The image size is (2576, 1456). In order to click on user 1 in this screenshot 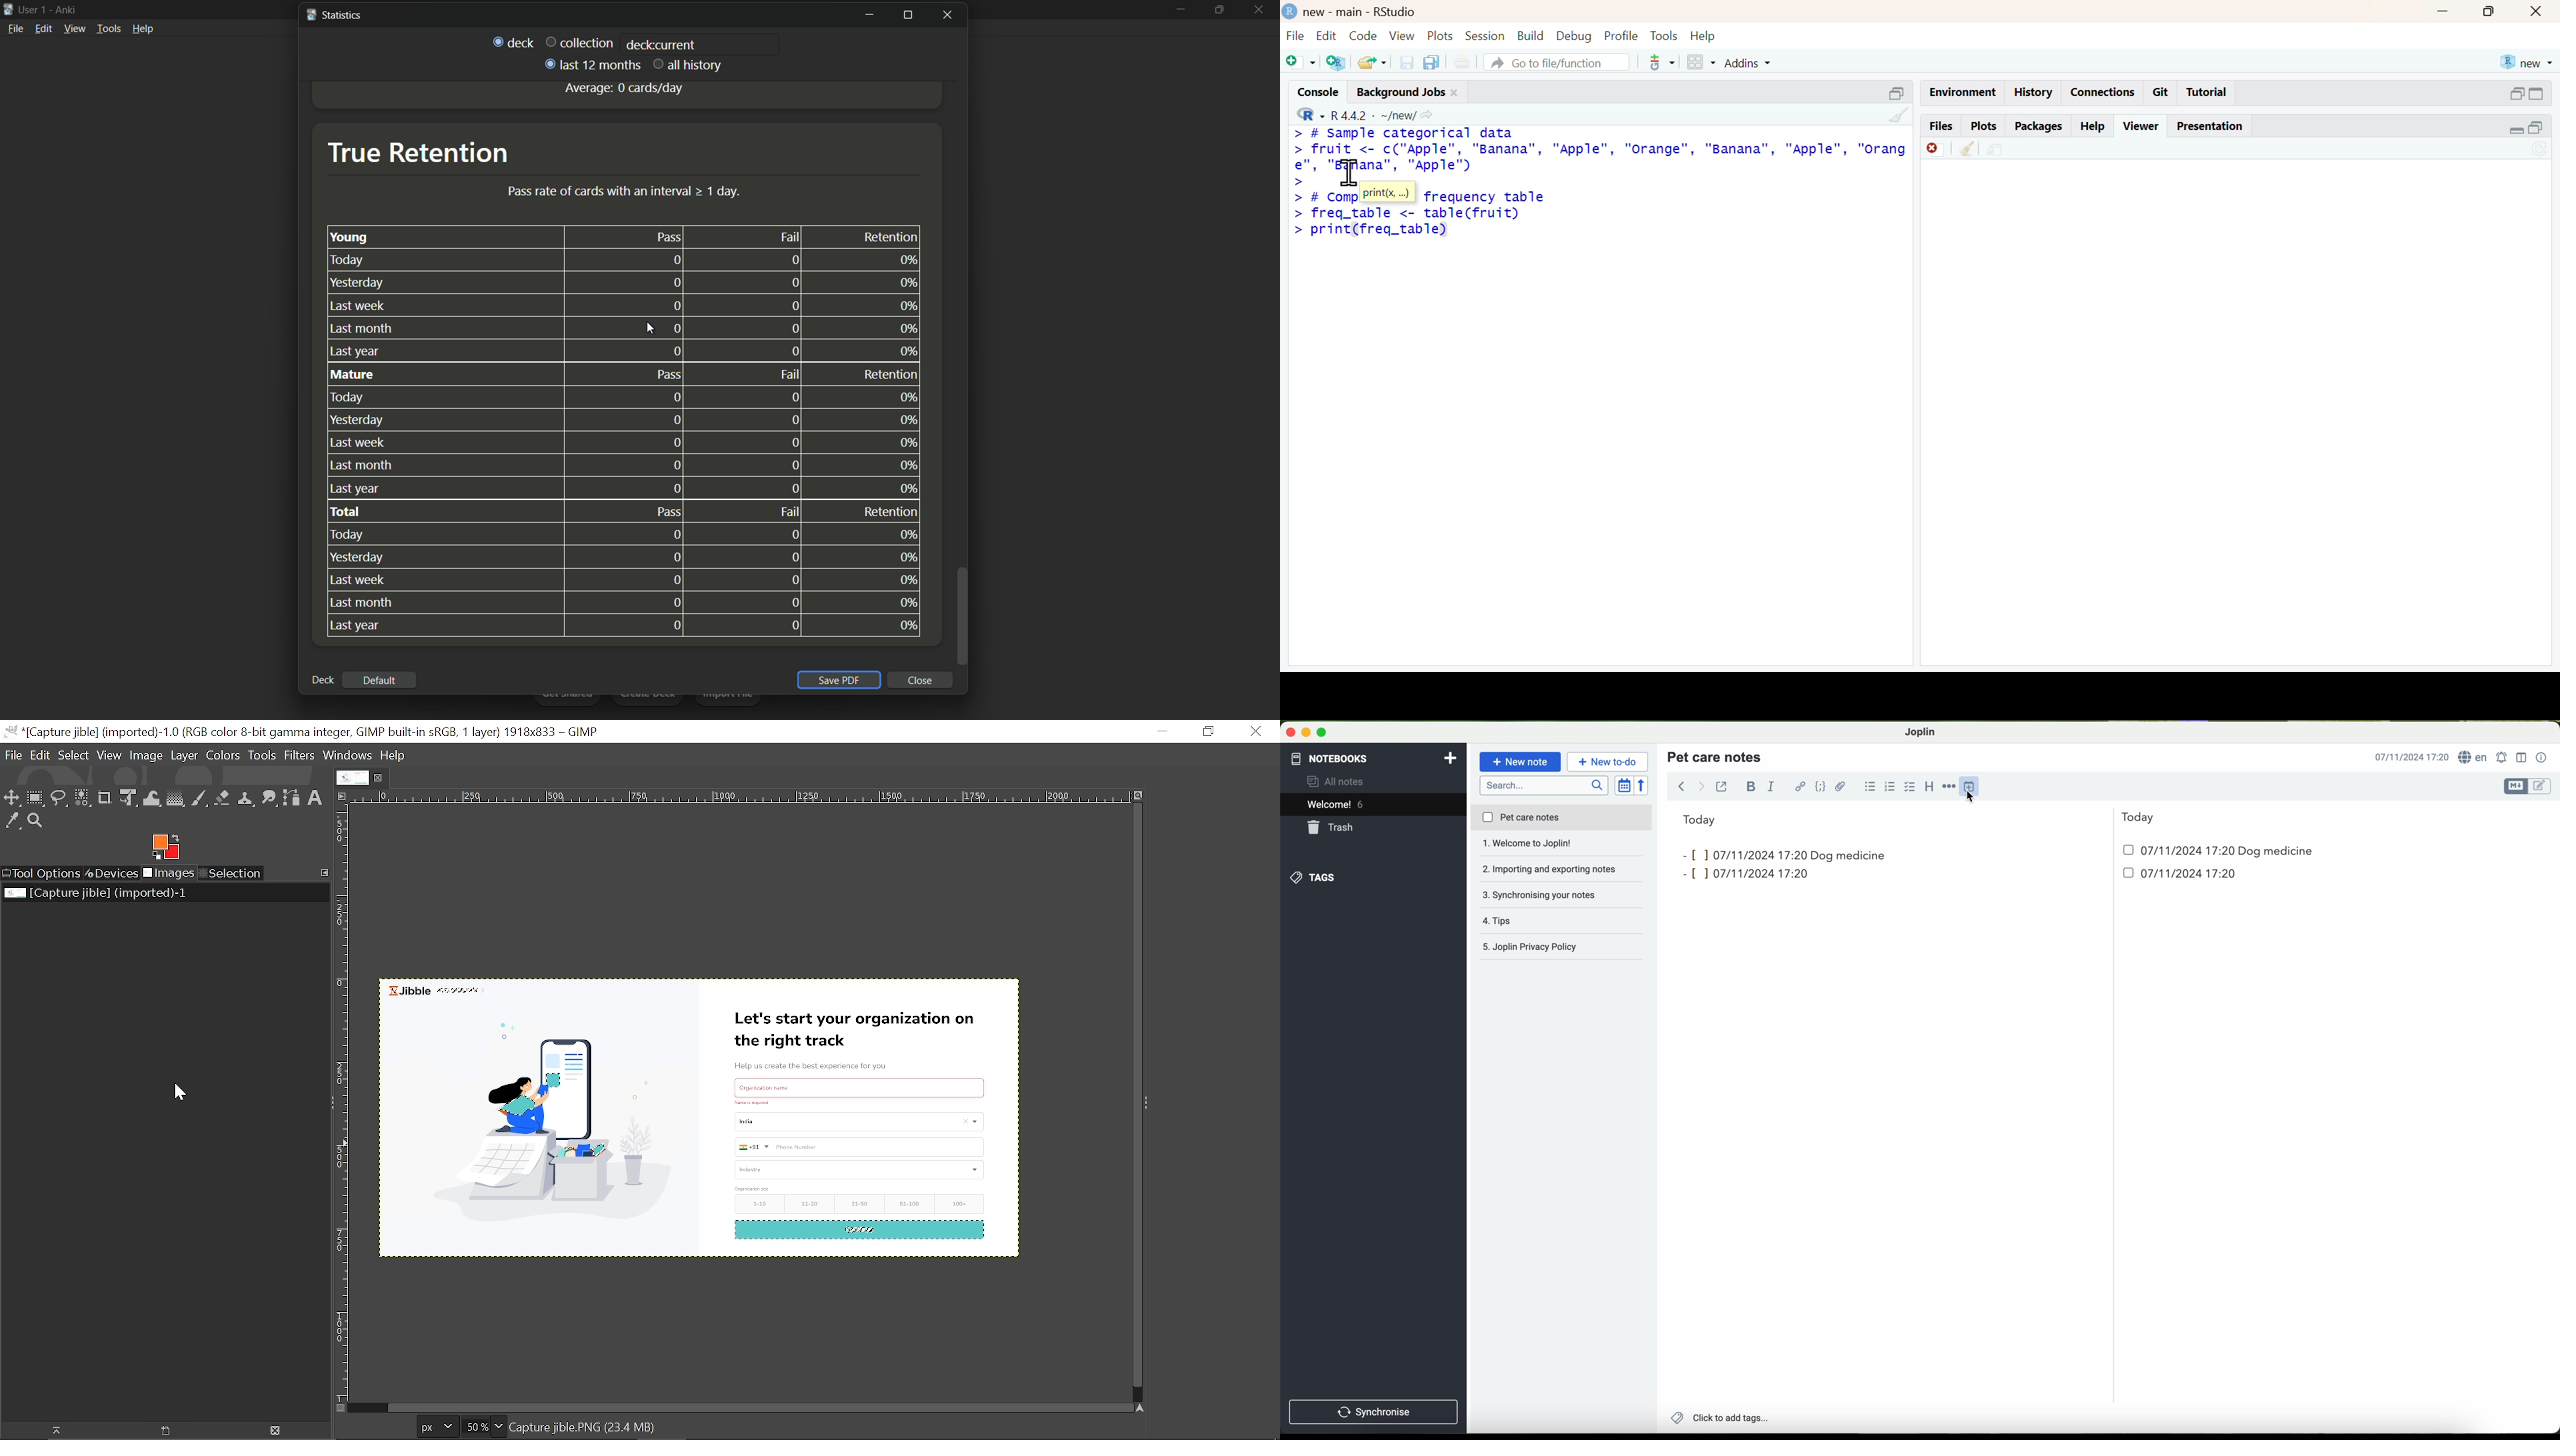, I will do `click(33, 9)`.